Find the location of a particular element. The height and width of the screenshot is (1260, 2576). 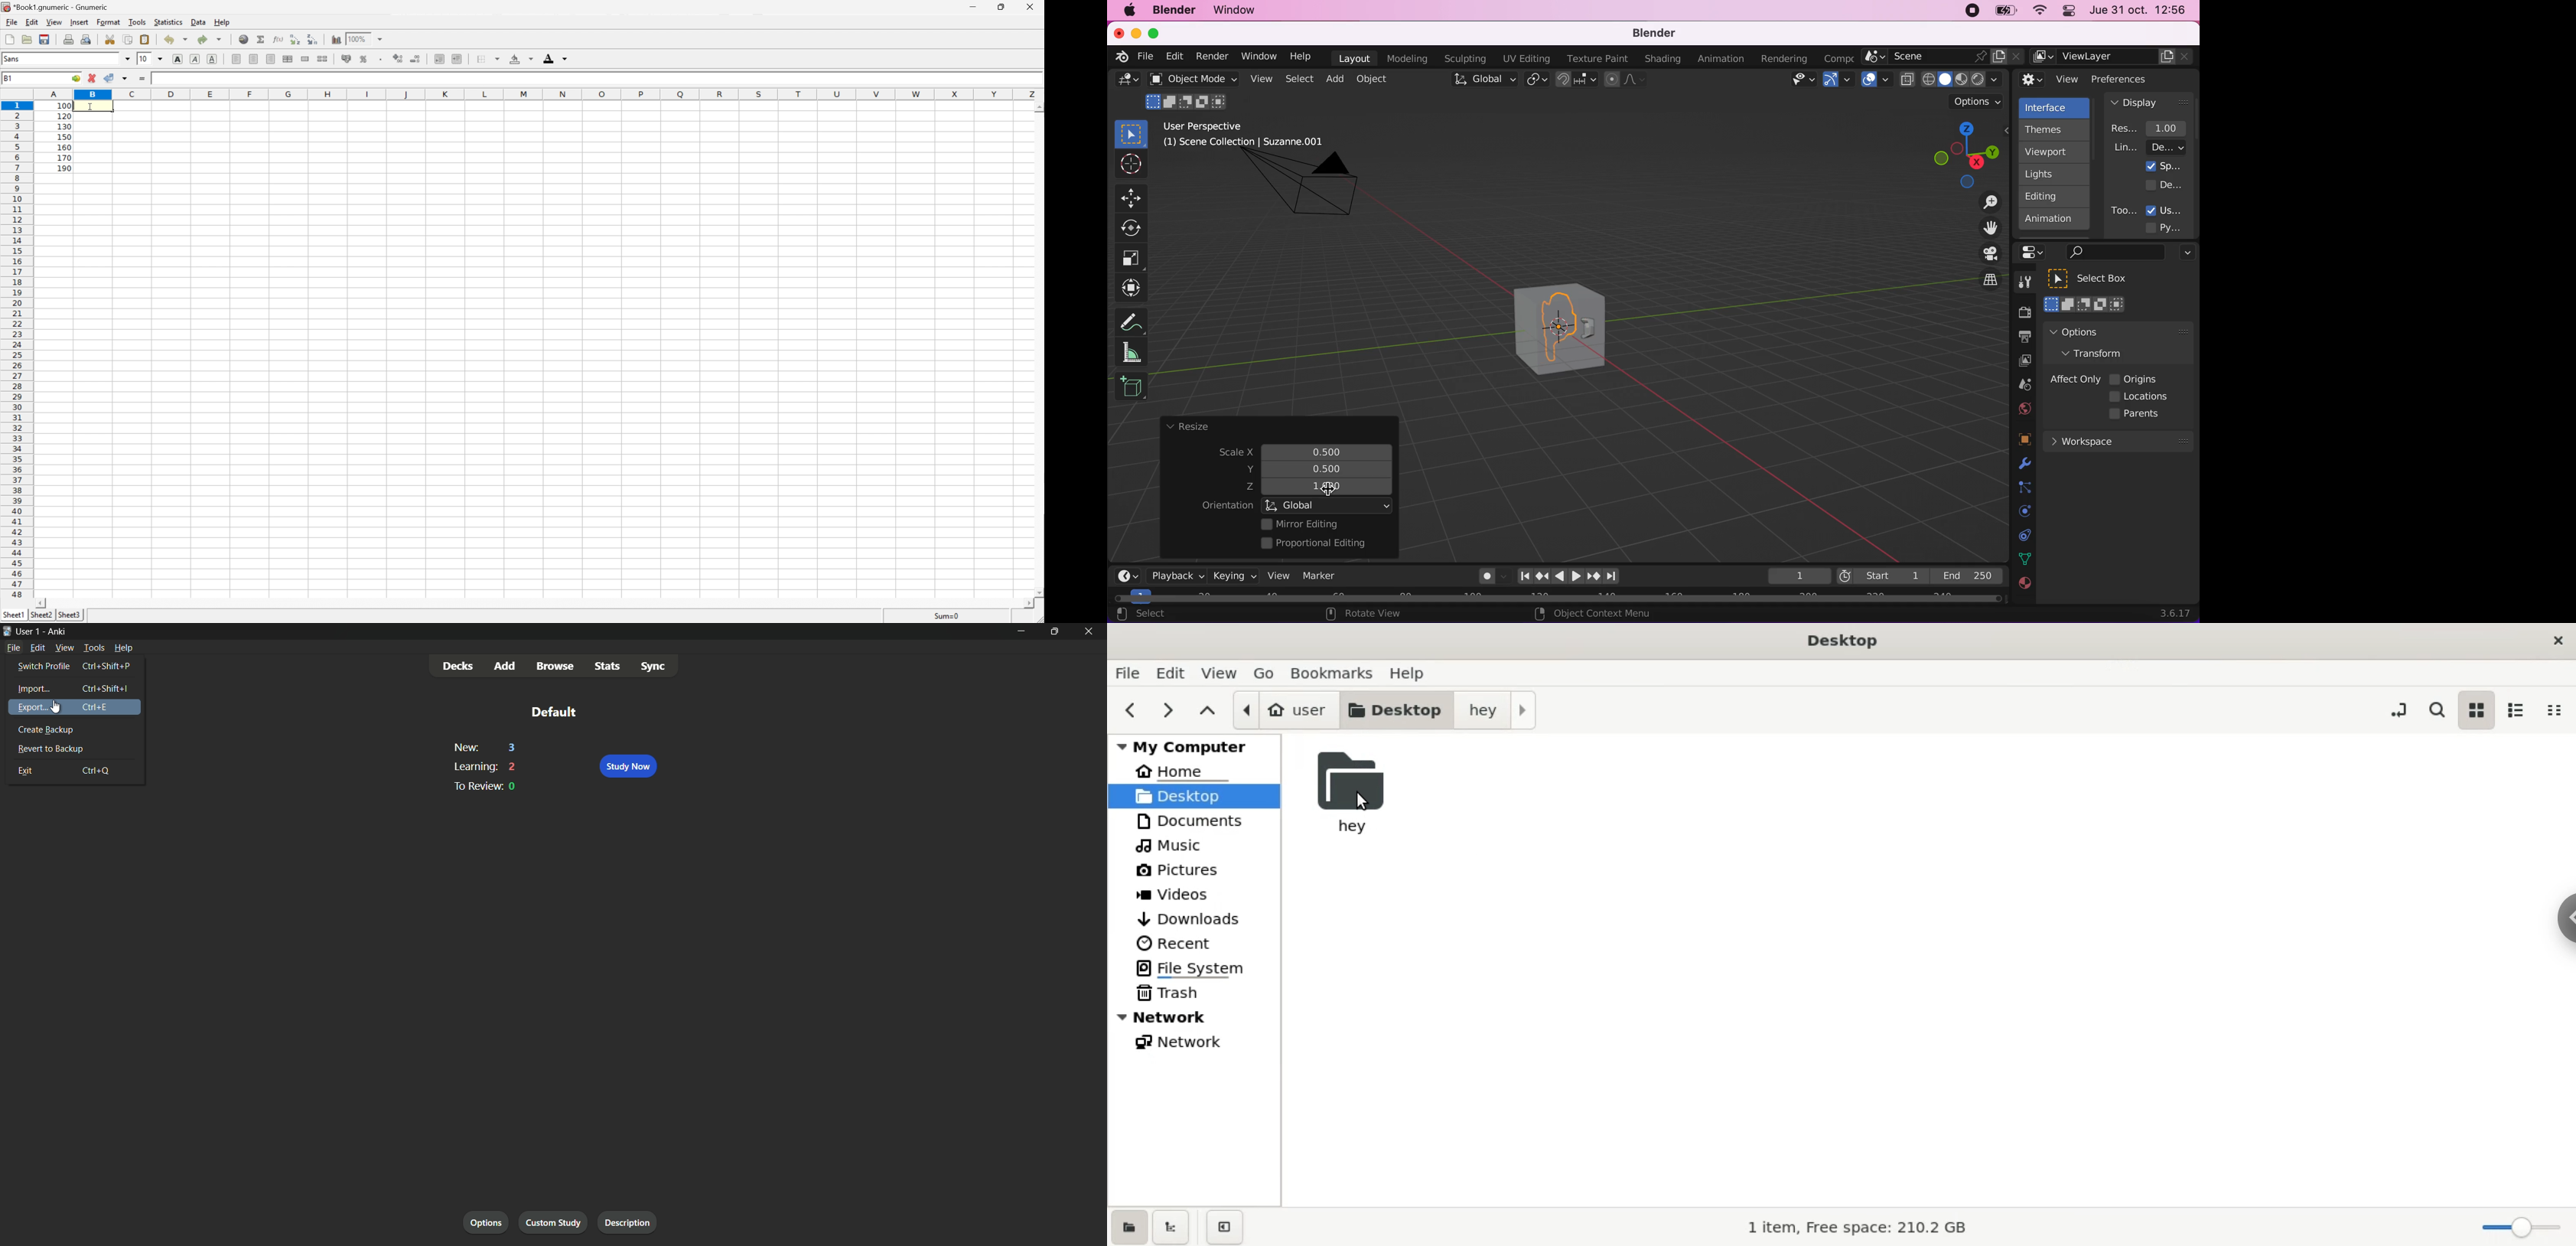

Enter formula is located at coordinates (143, 78).